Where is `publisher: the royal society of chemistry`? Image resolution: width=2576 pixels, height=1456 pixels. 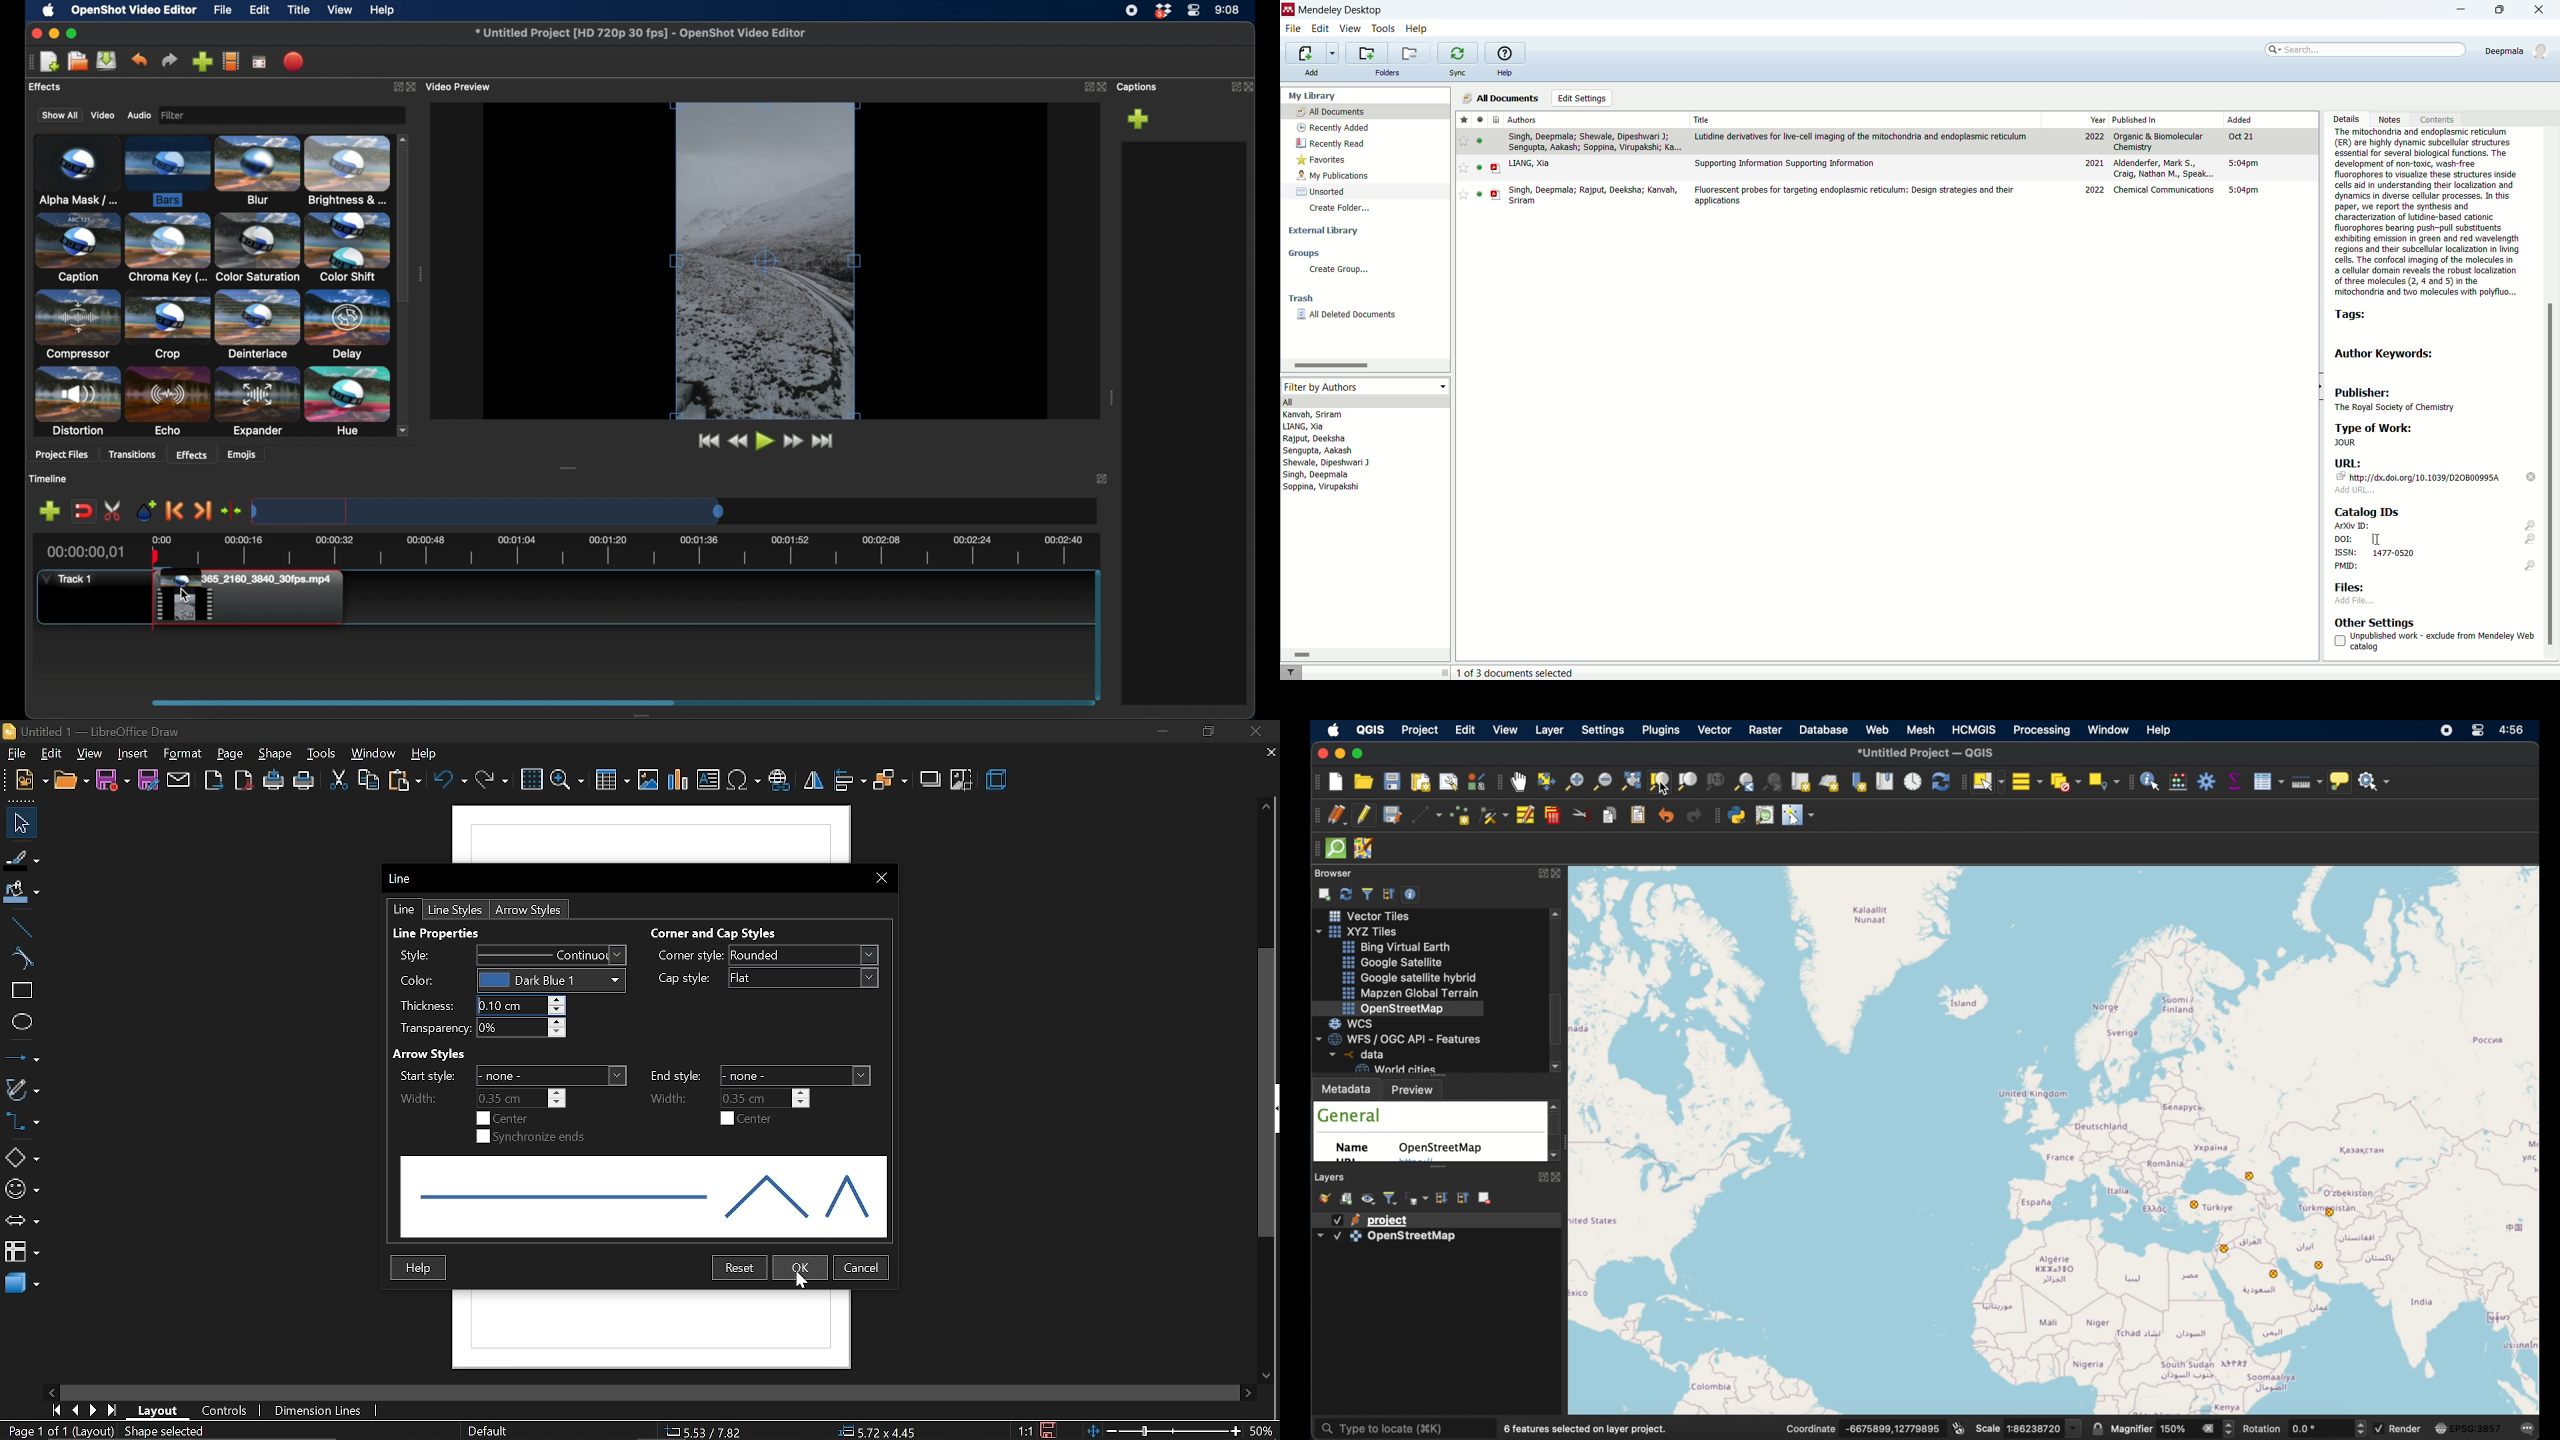 publisher: the royal society of chemistry is located at coordinates (2401, 398).